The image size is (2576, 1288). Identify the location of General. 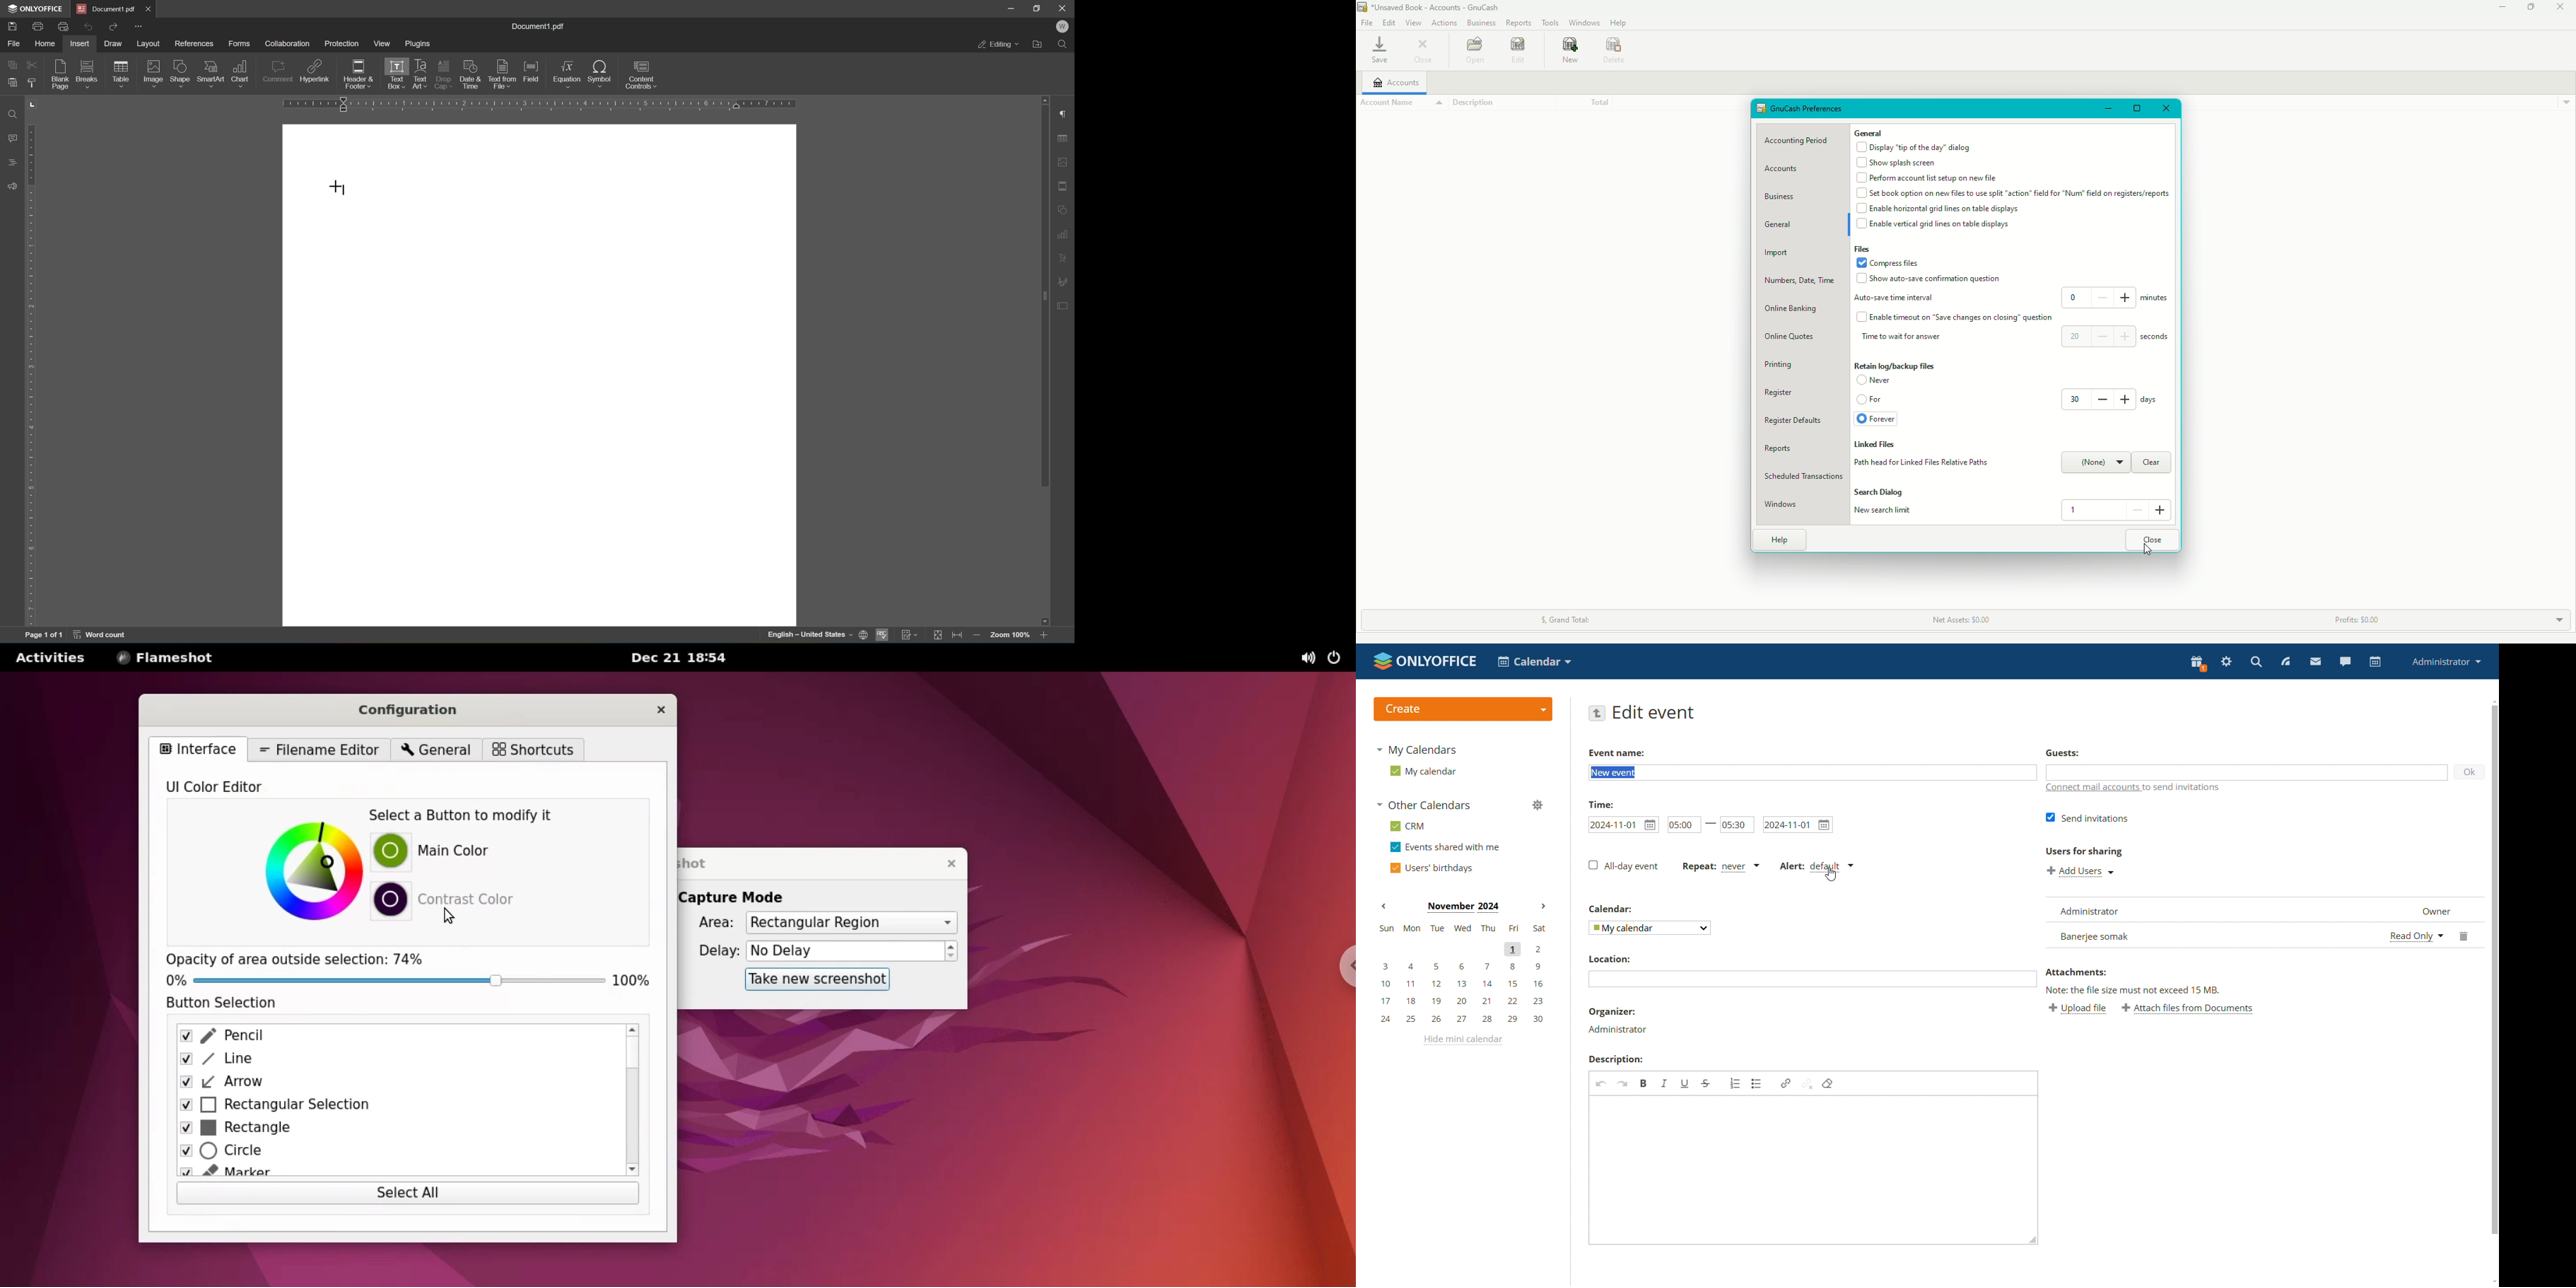
(1869, 133).